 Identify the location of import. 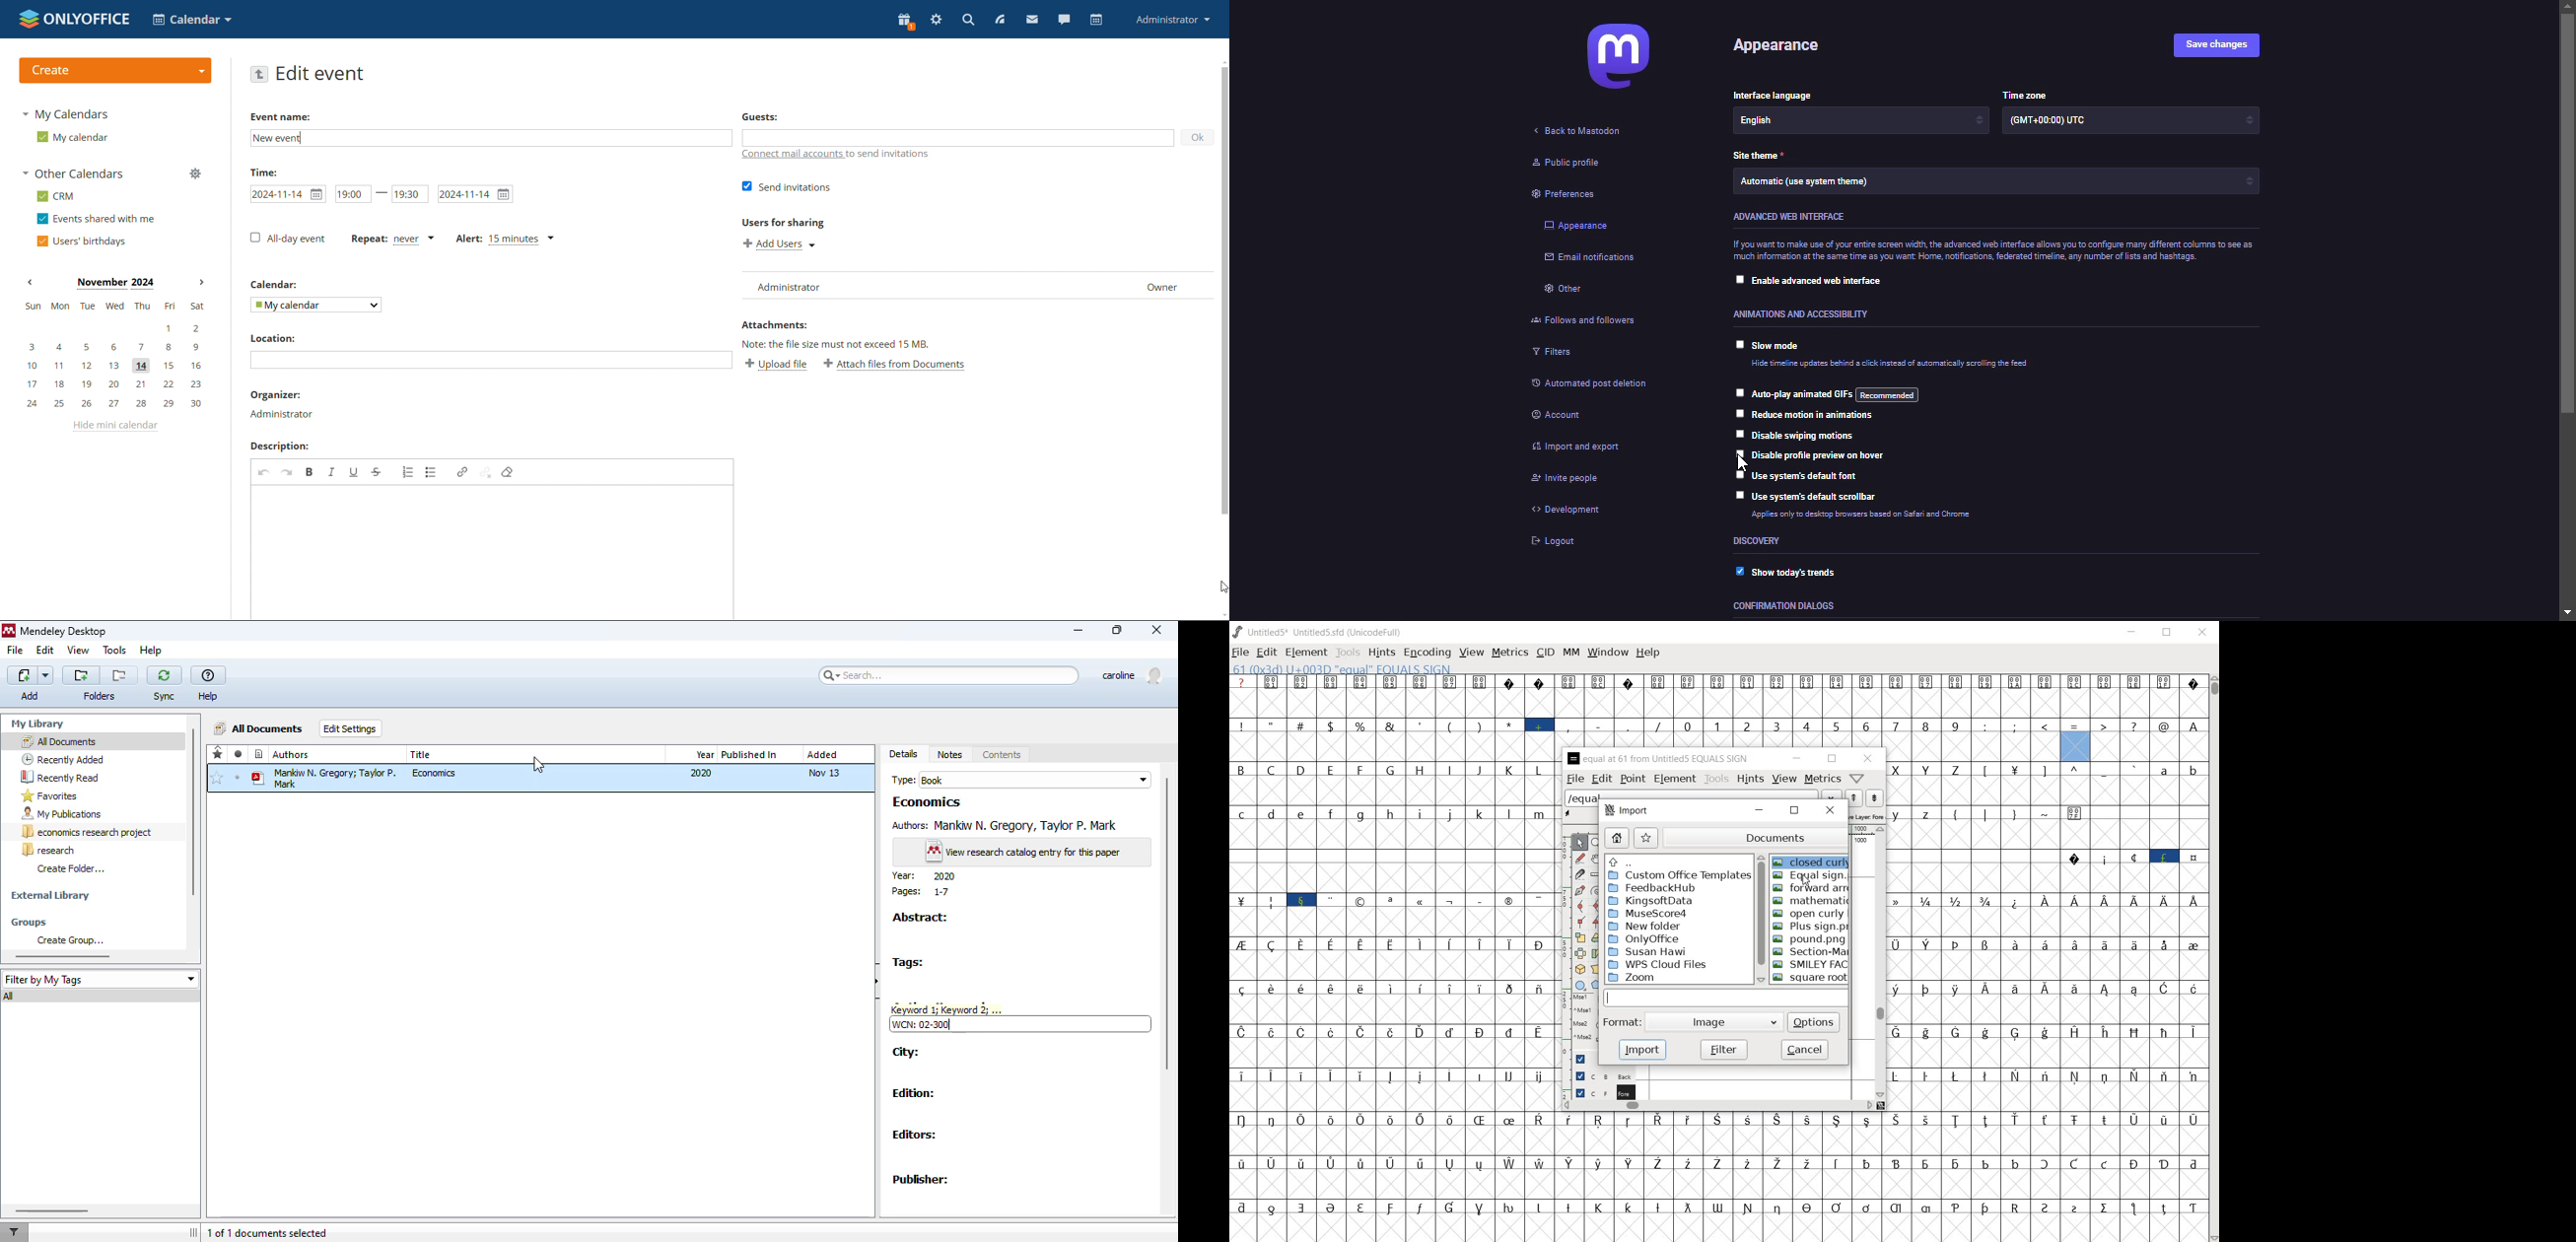
(1627, 811).